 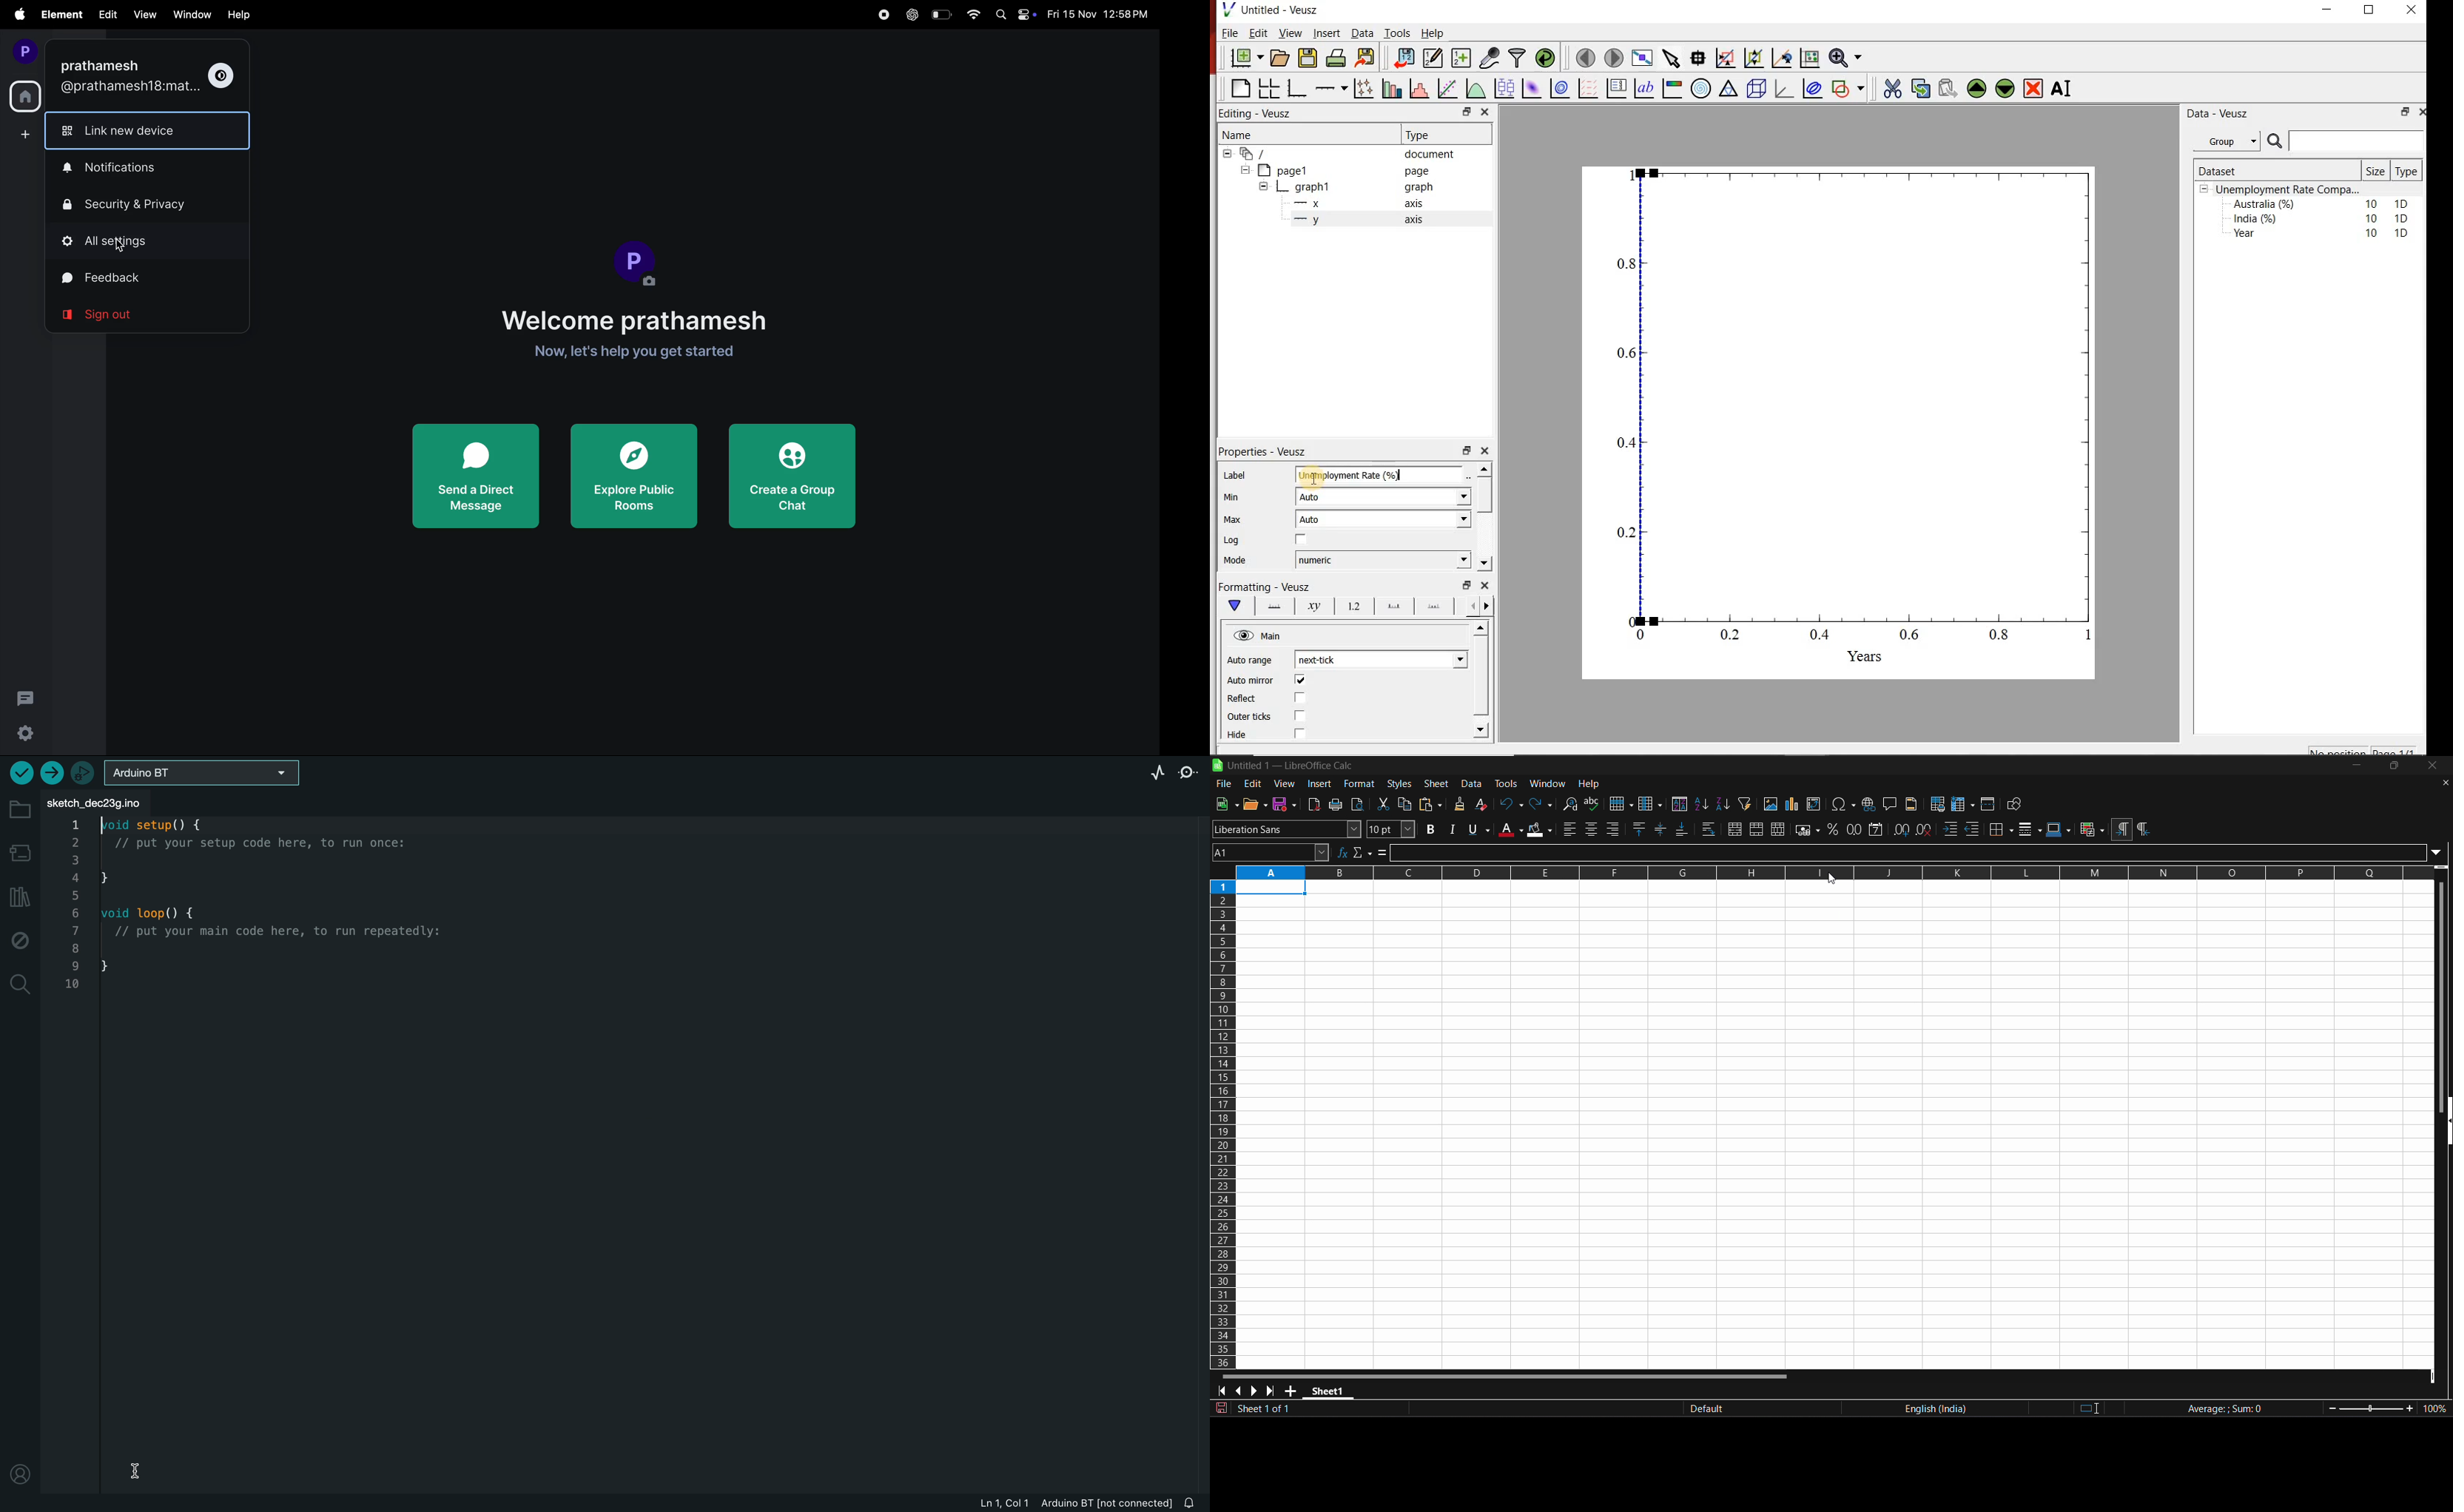 What do you see at coordinates (1316, 478) in the screenshot?
I see `cursor` at bounding box center [1316, 478].